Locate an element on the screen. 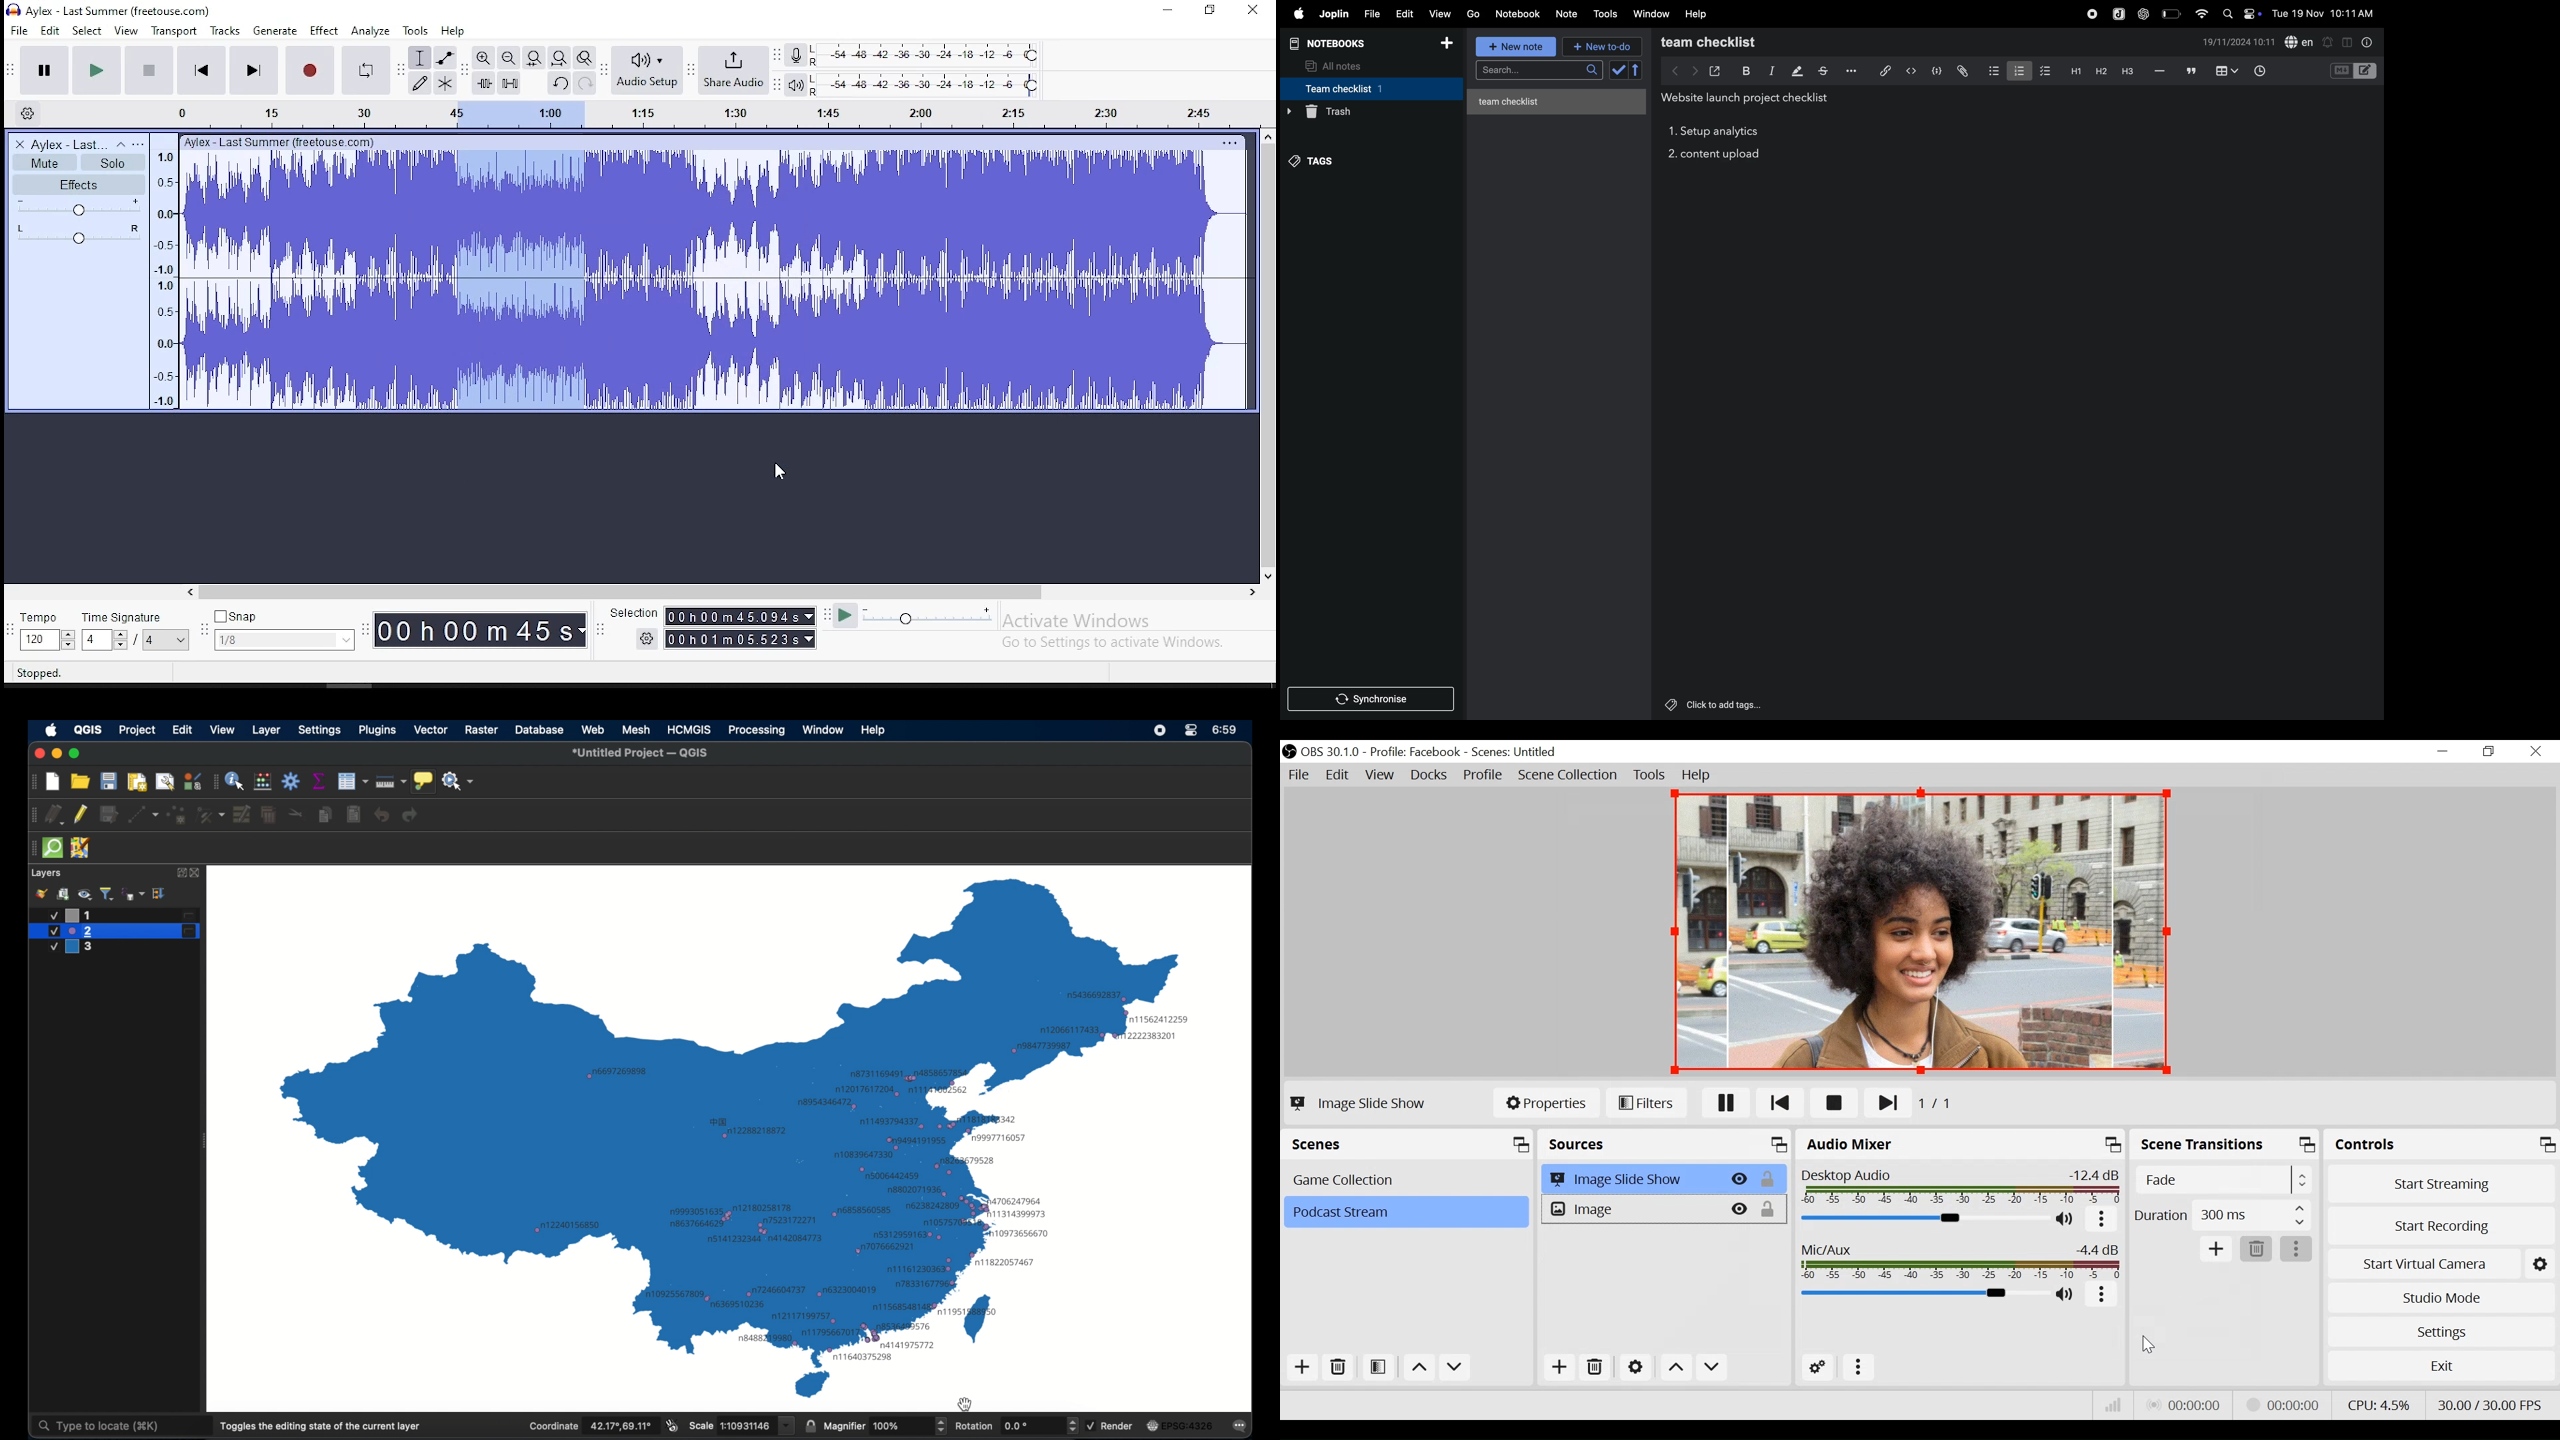 This screenshot has height=1456, width=2576. share audio is located at coordinates (736, 71).